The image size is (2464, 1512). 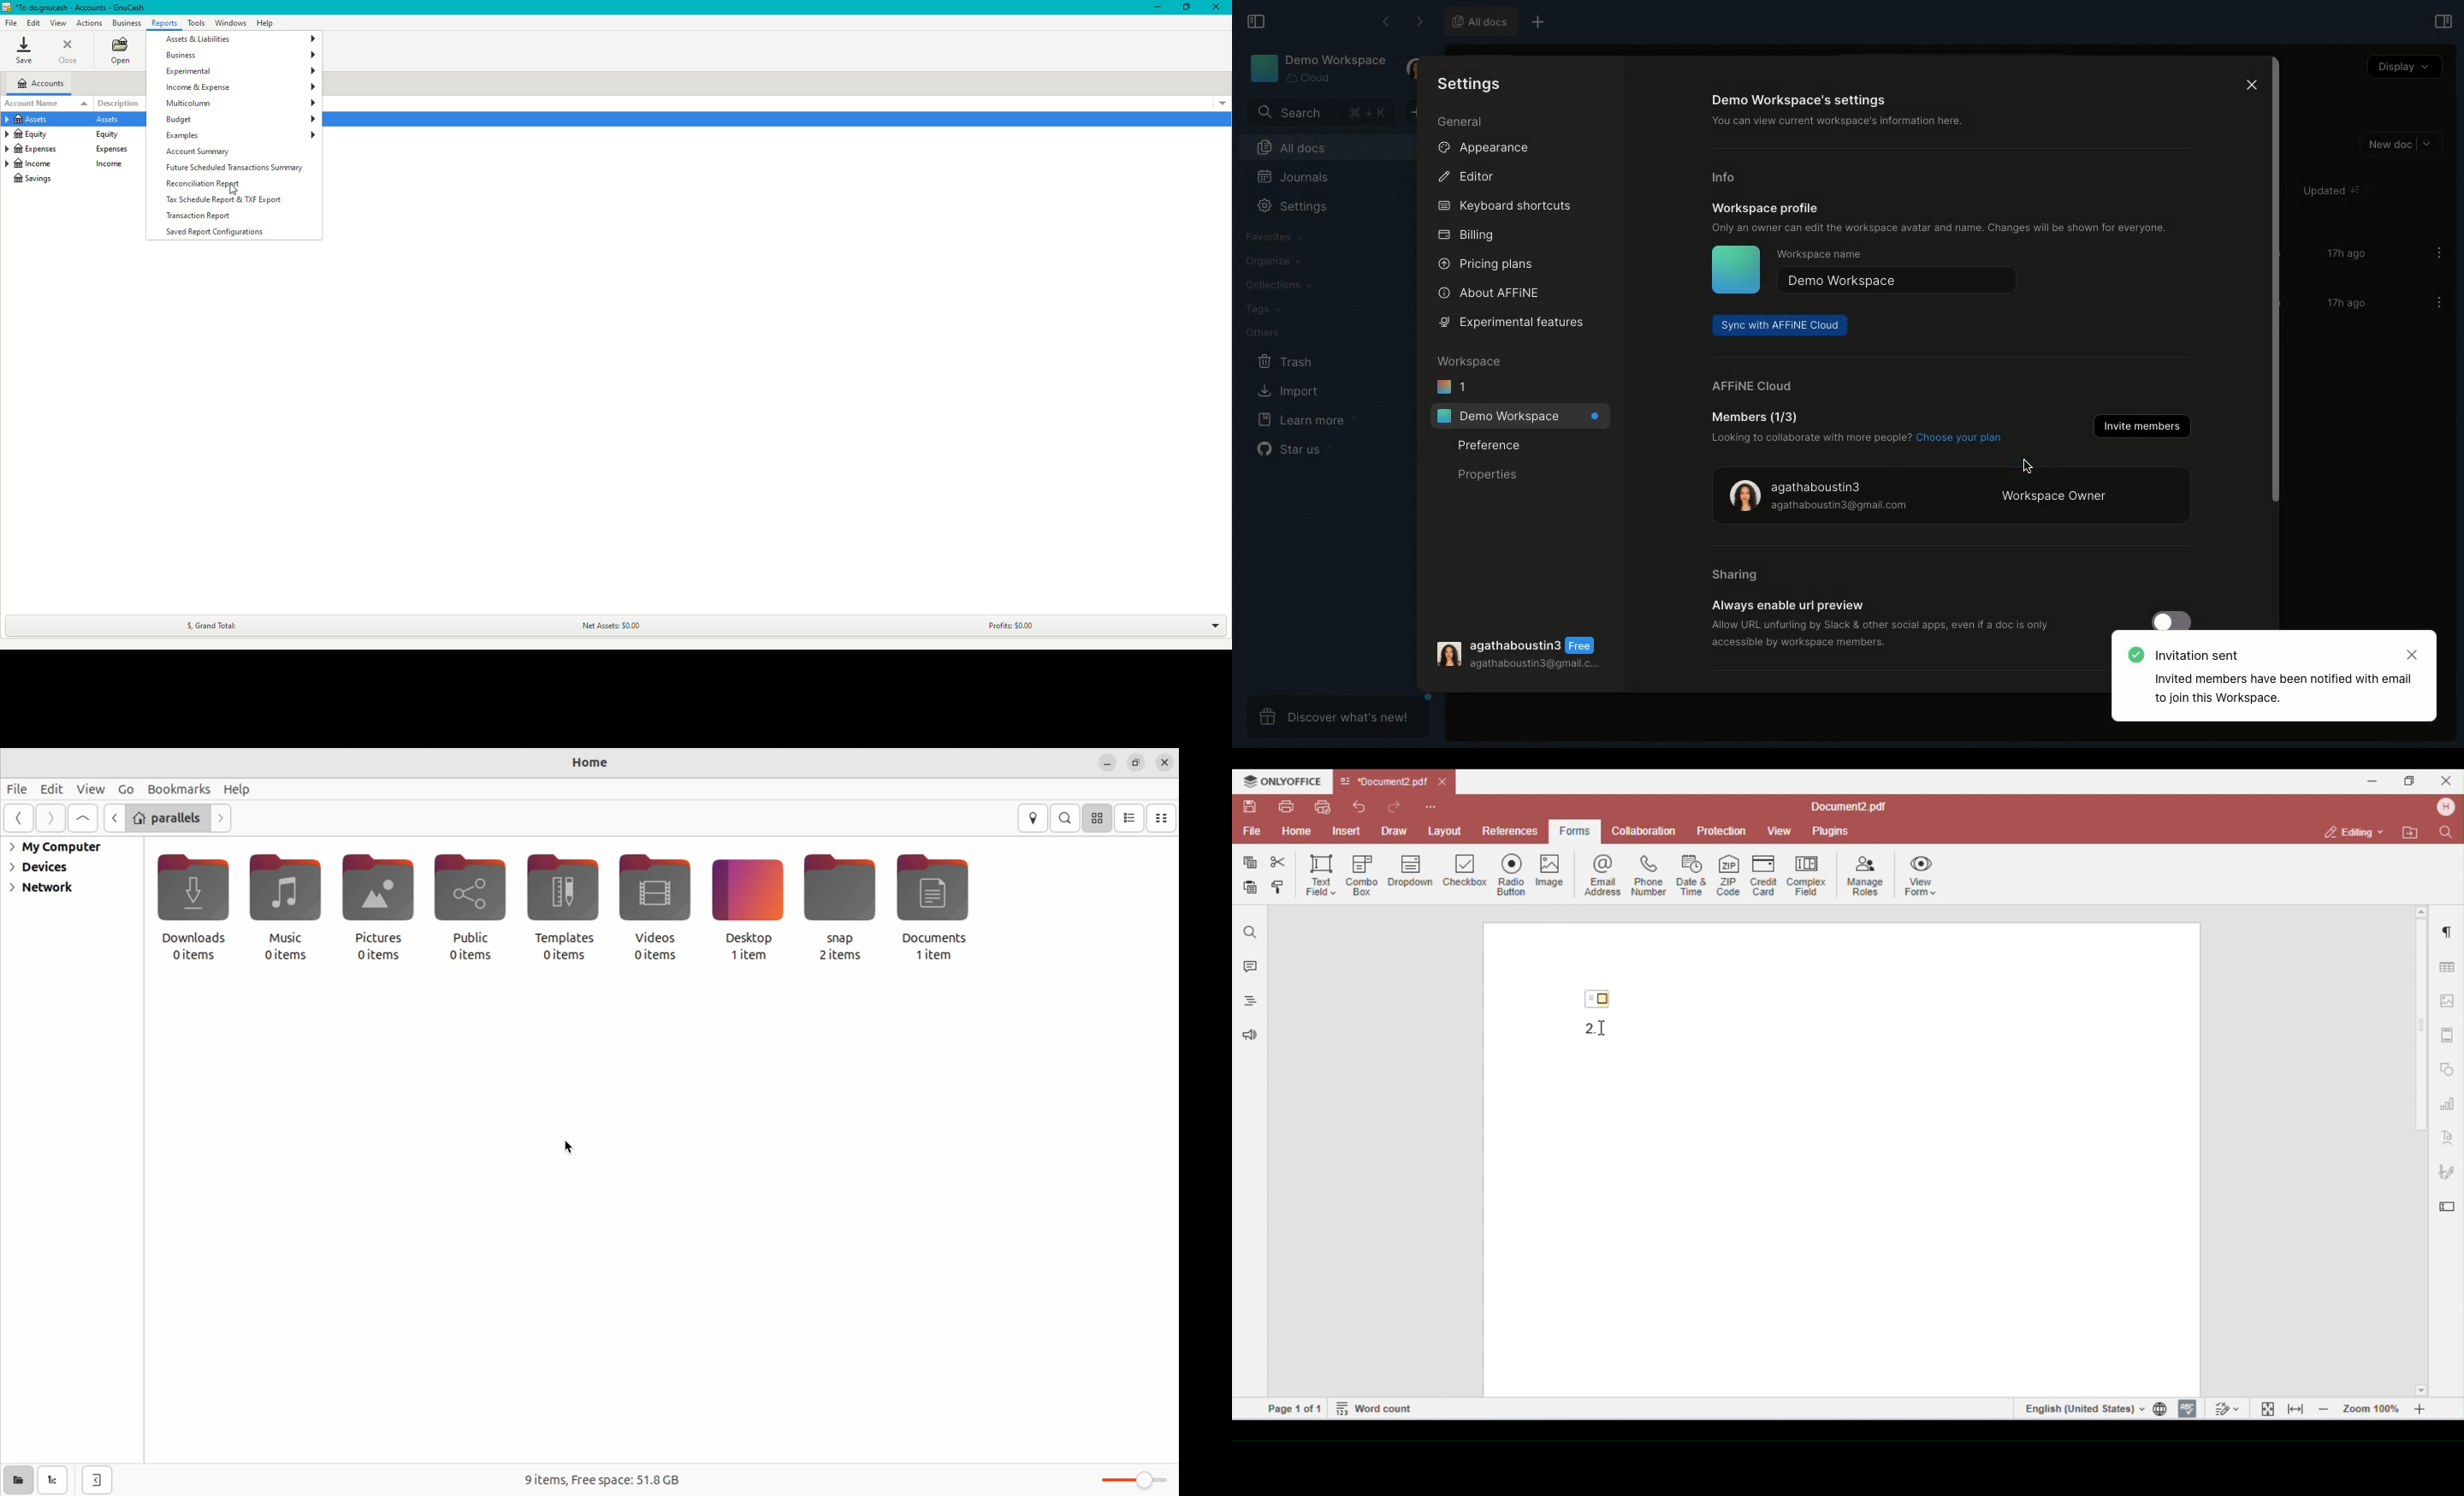 I want to click on minimize, so click(x=1104, y=763).